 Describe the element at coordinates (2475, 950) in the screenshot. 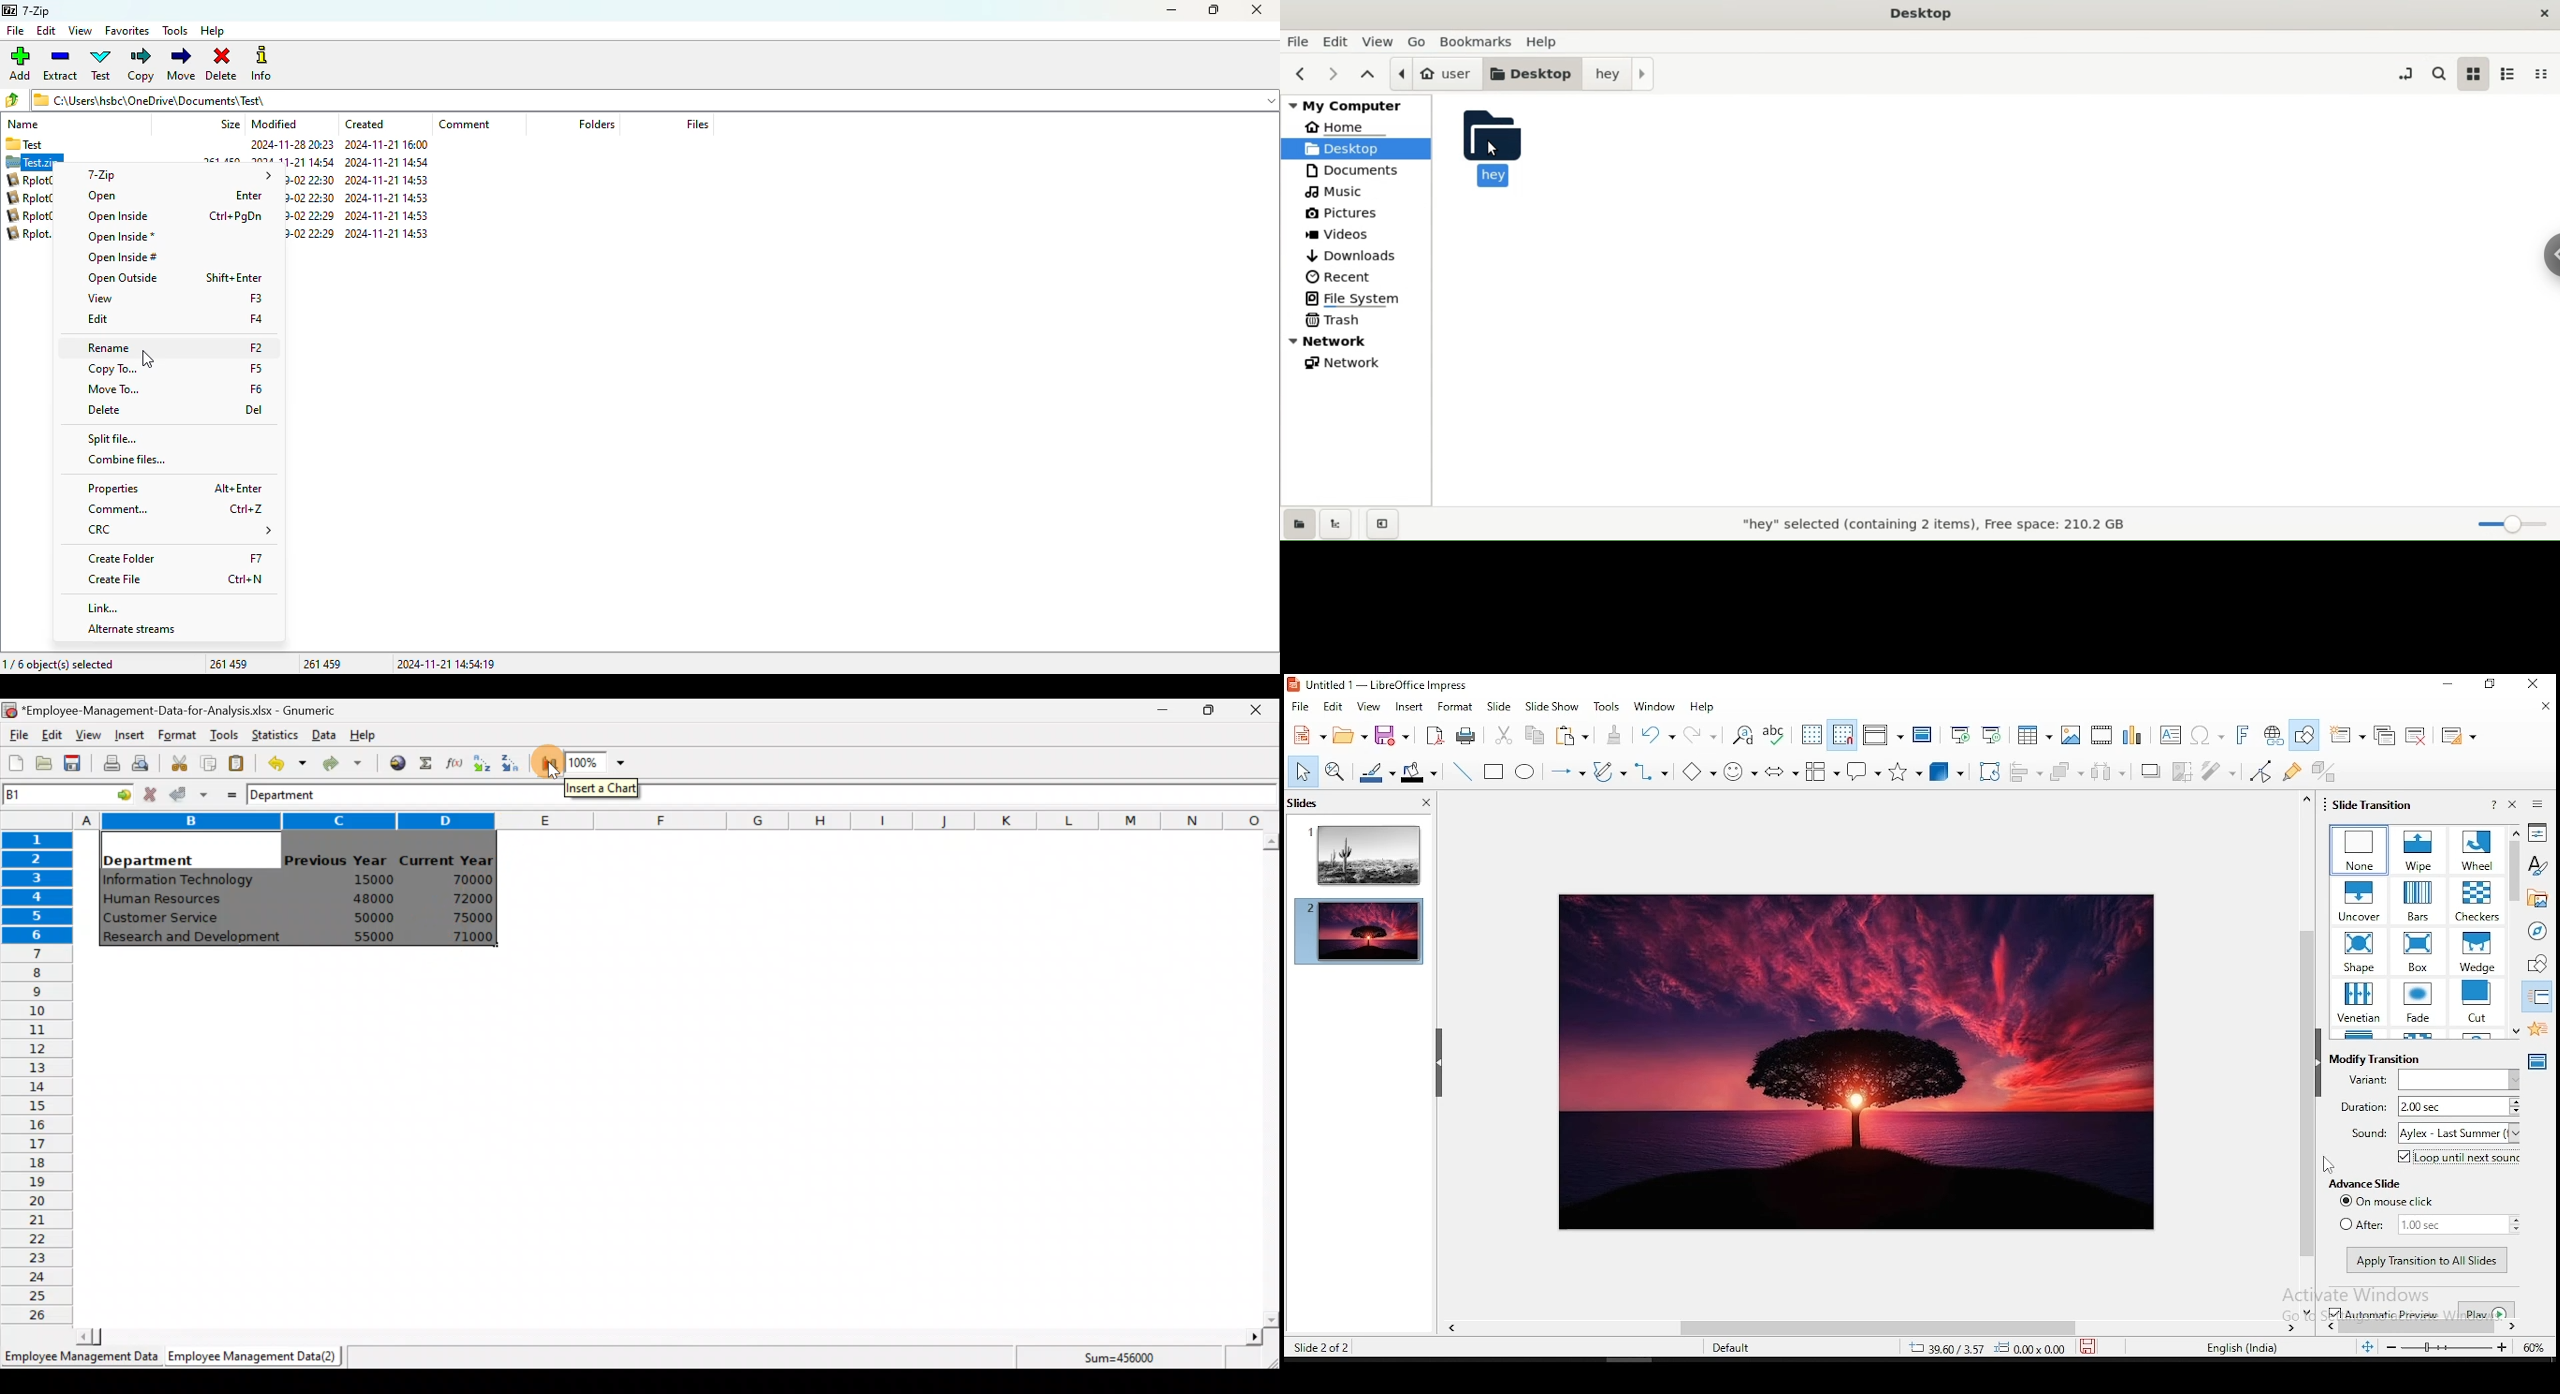

I see `transition effects` at that location.